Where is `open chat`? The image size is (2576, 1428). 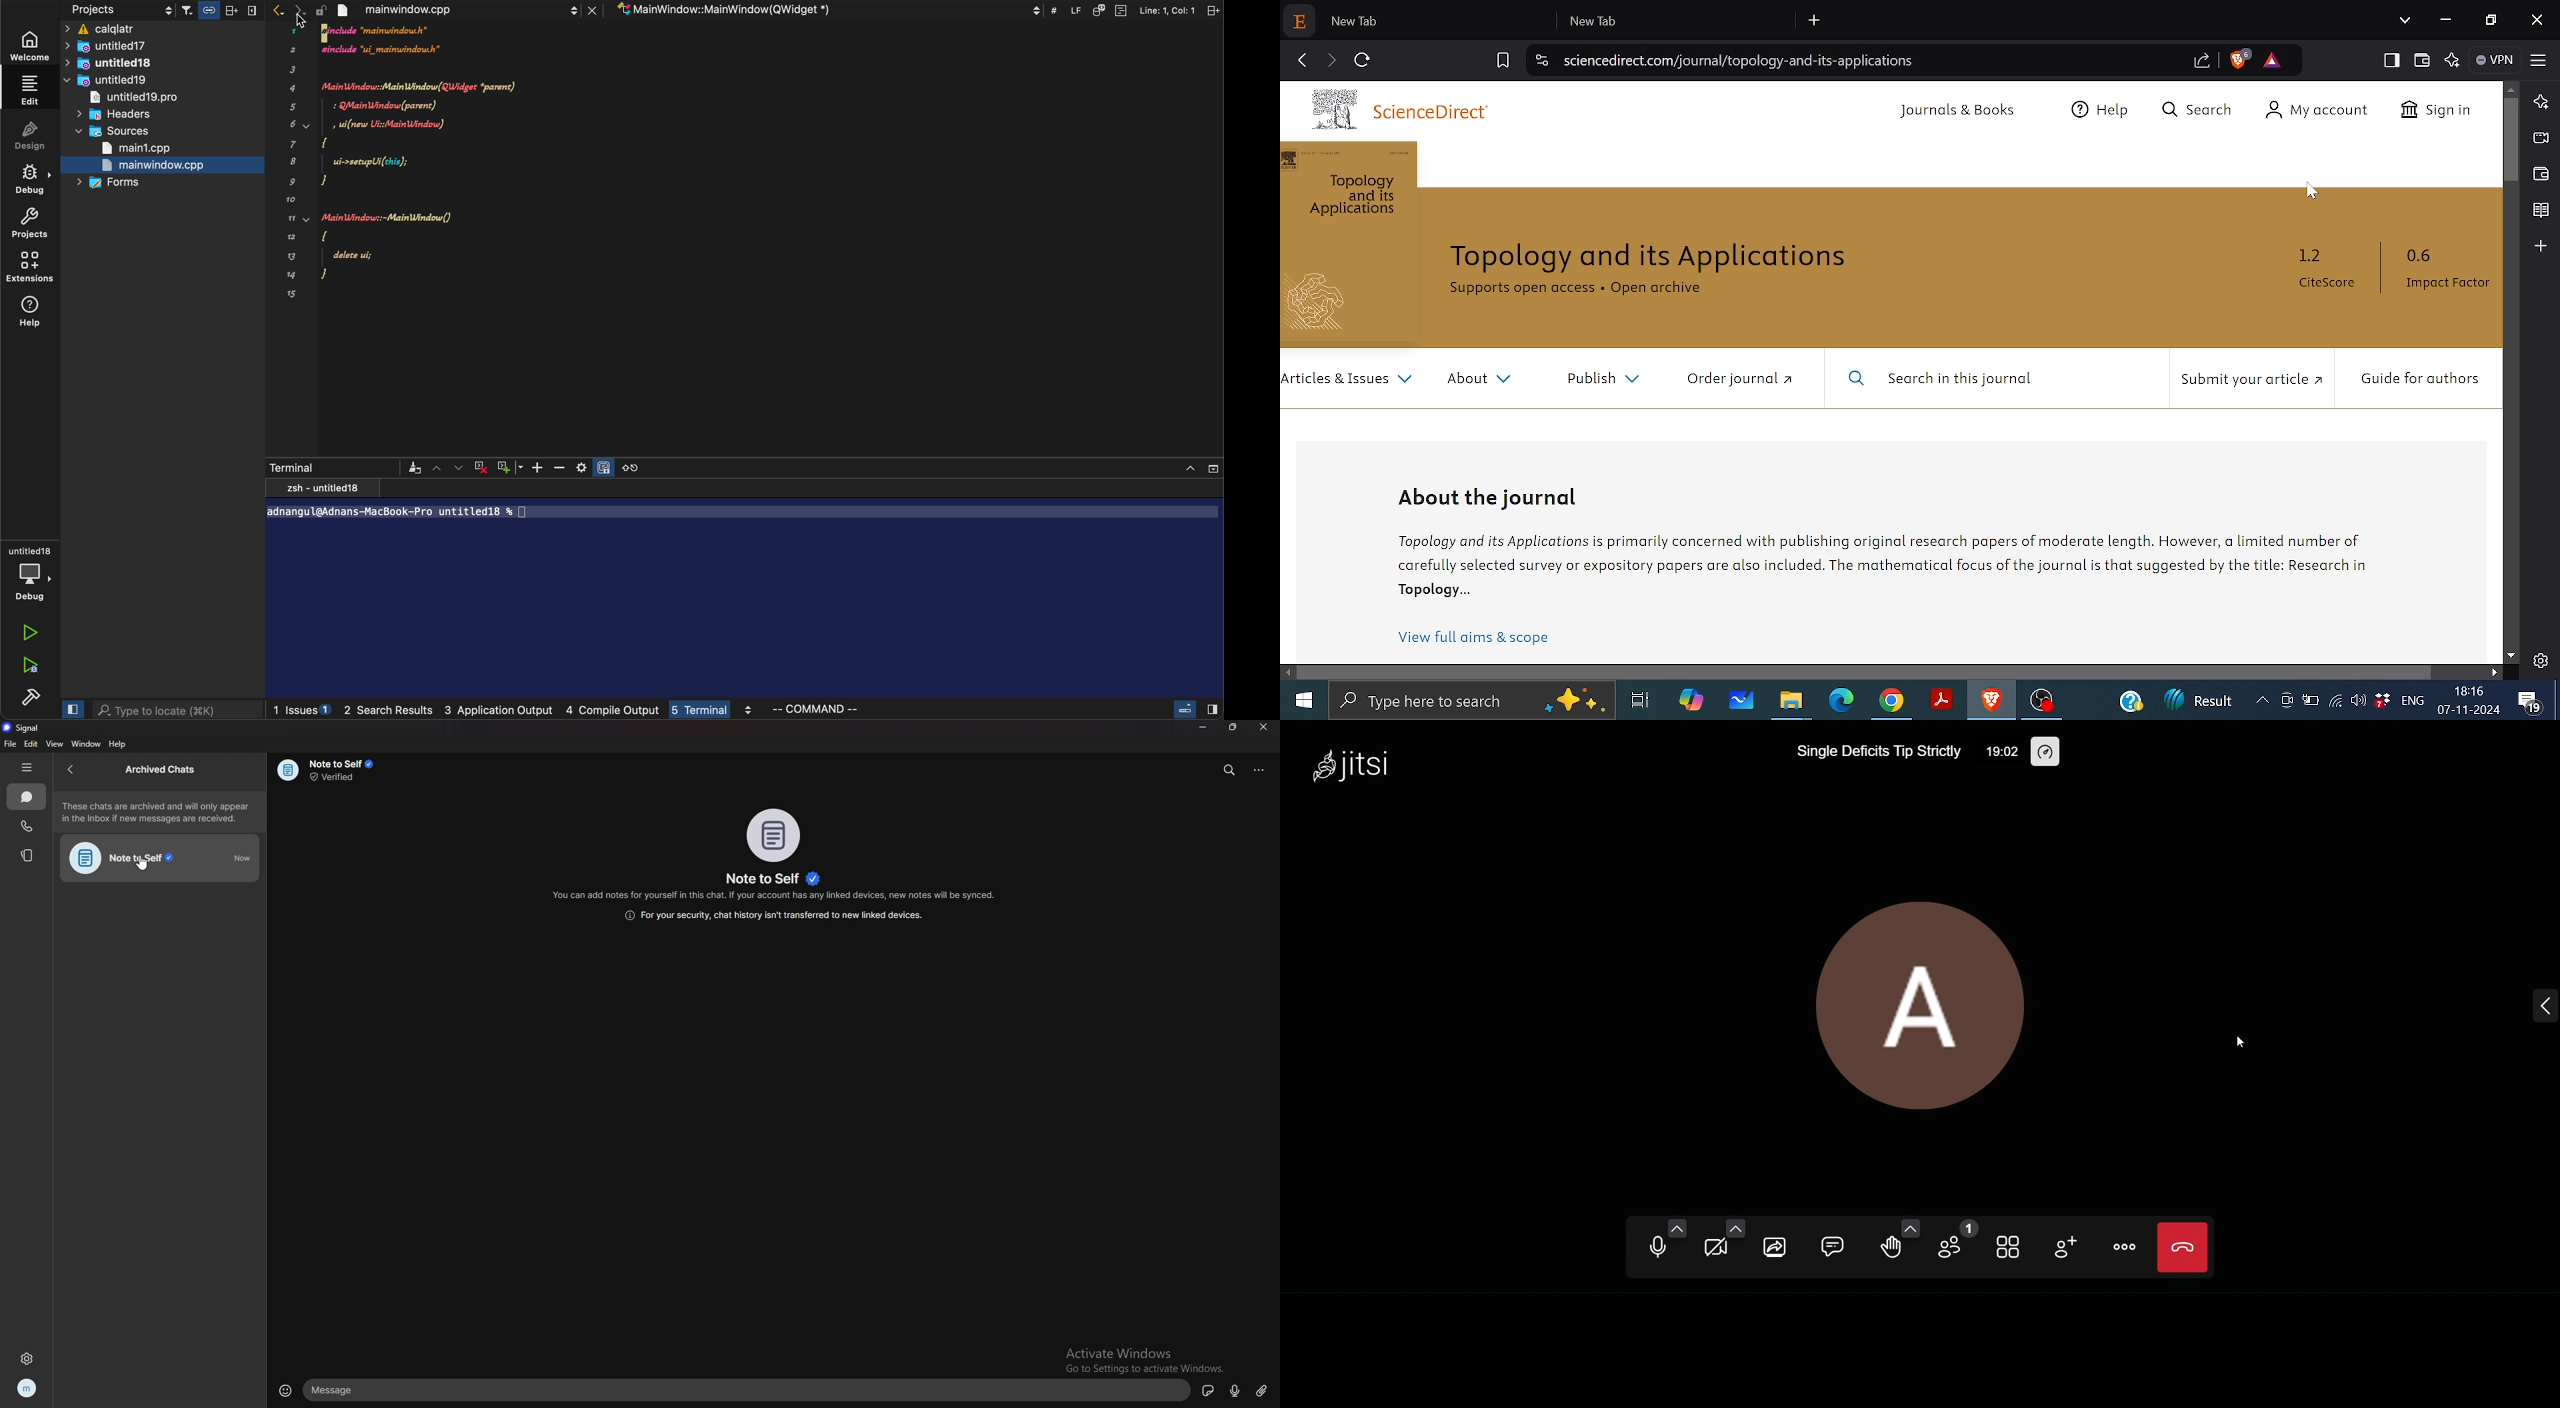
open chat is located at coordinates (1833, 1245).